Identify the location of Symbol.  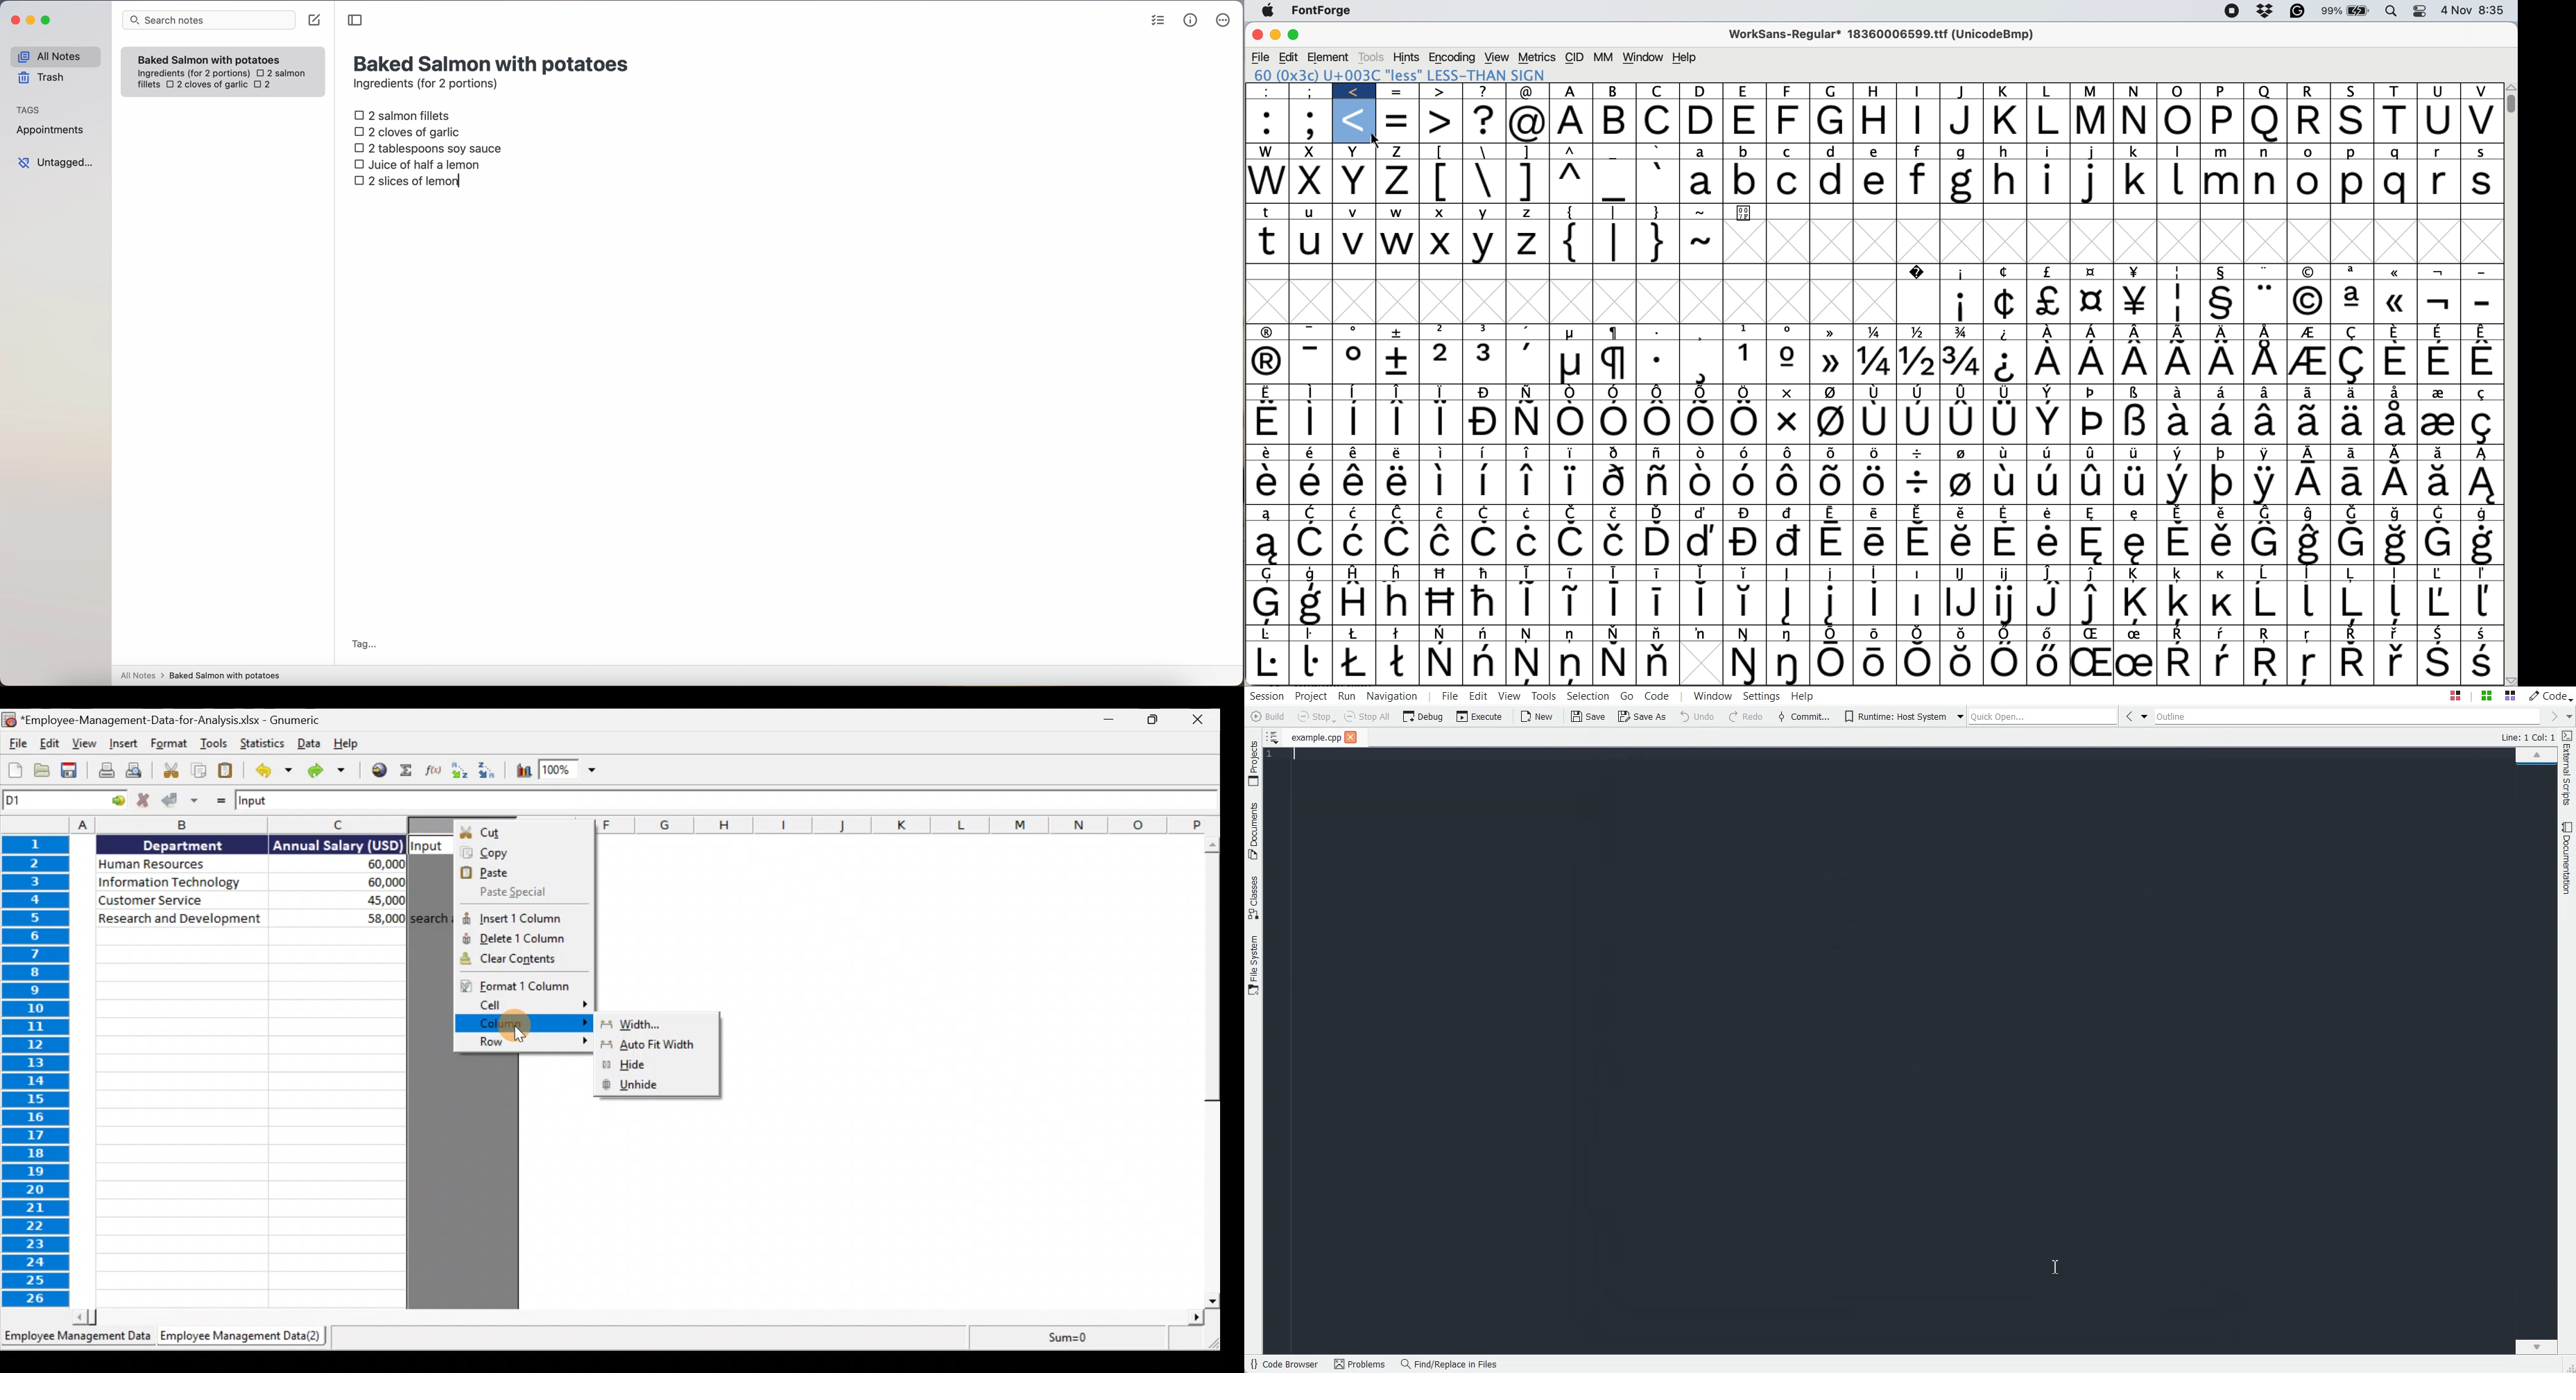
(1658, 392).